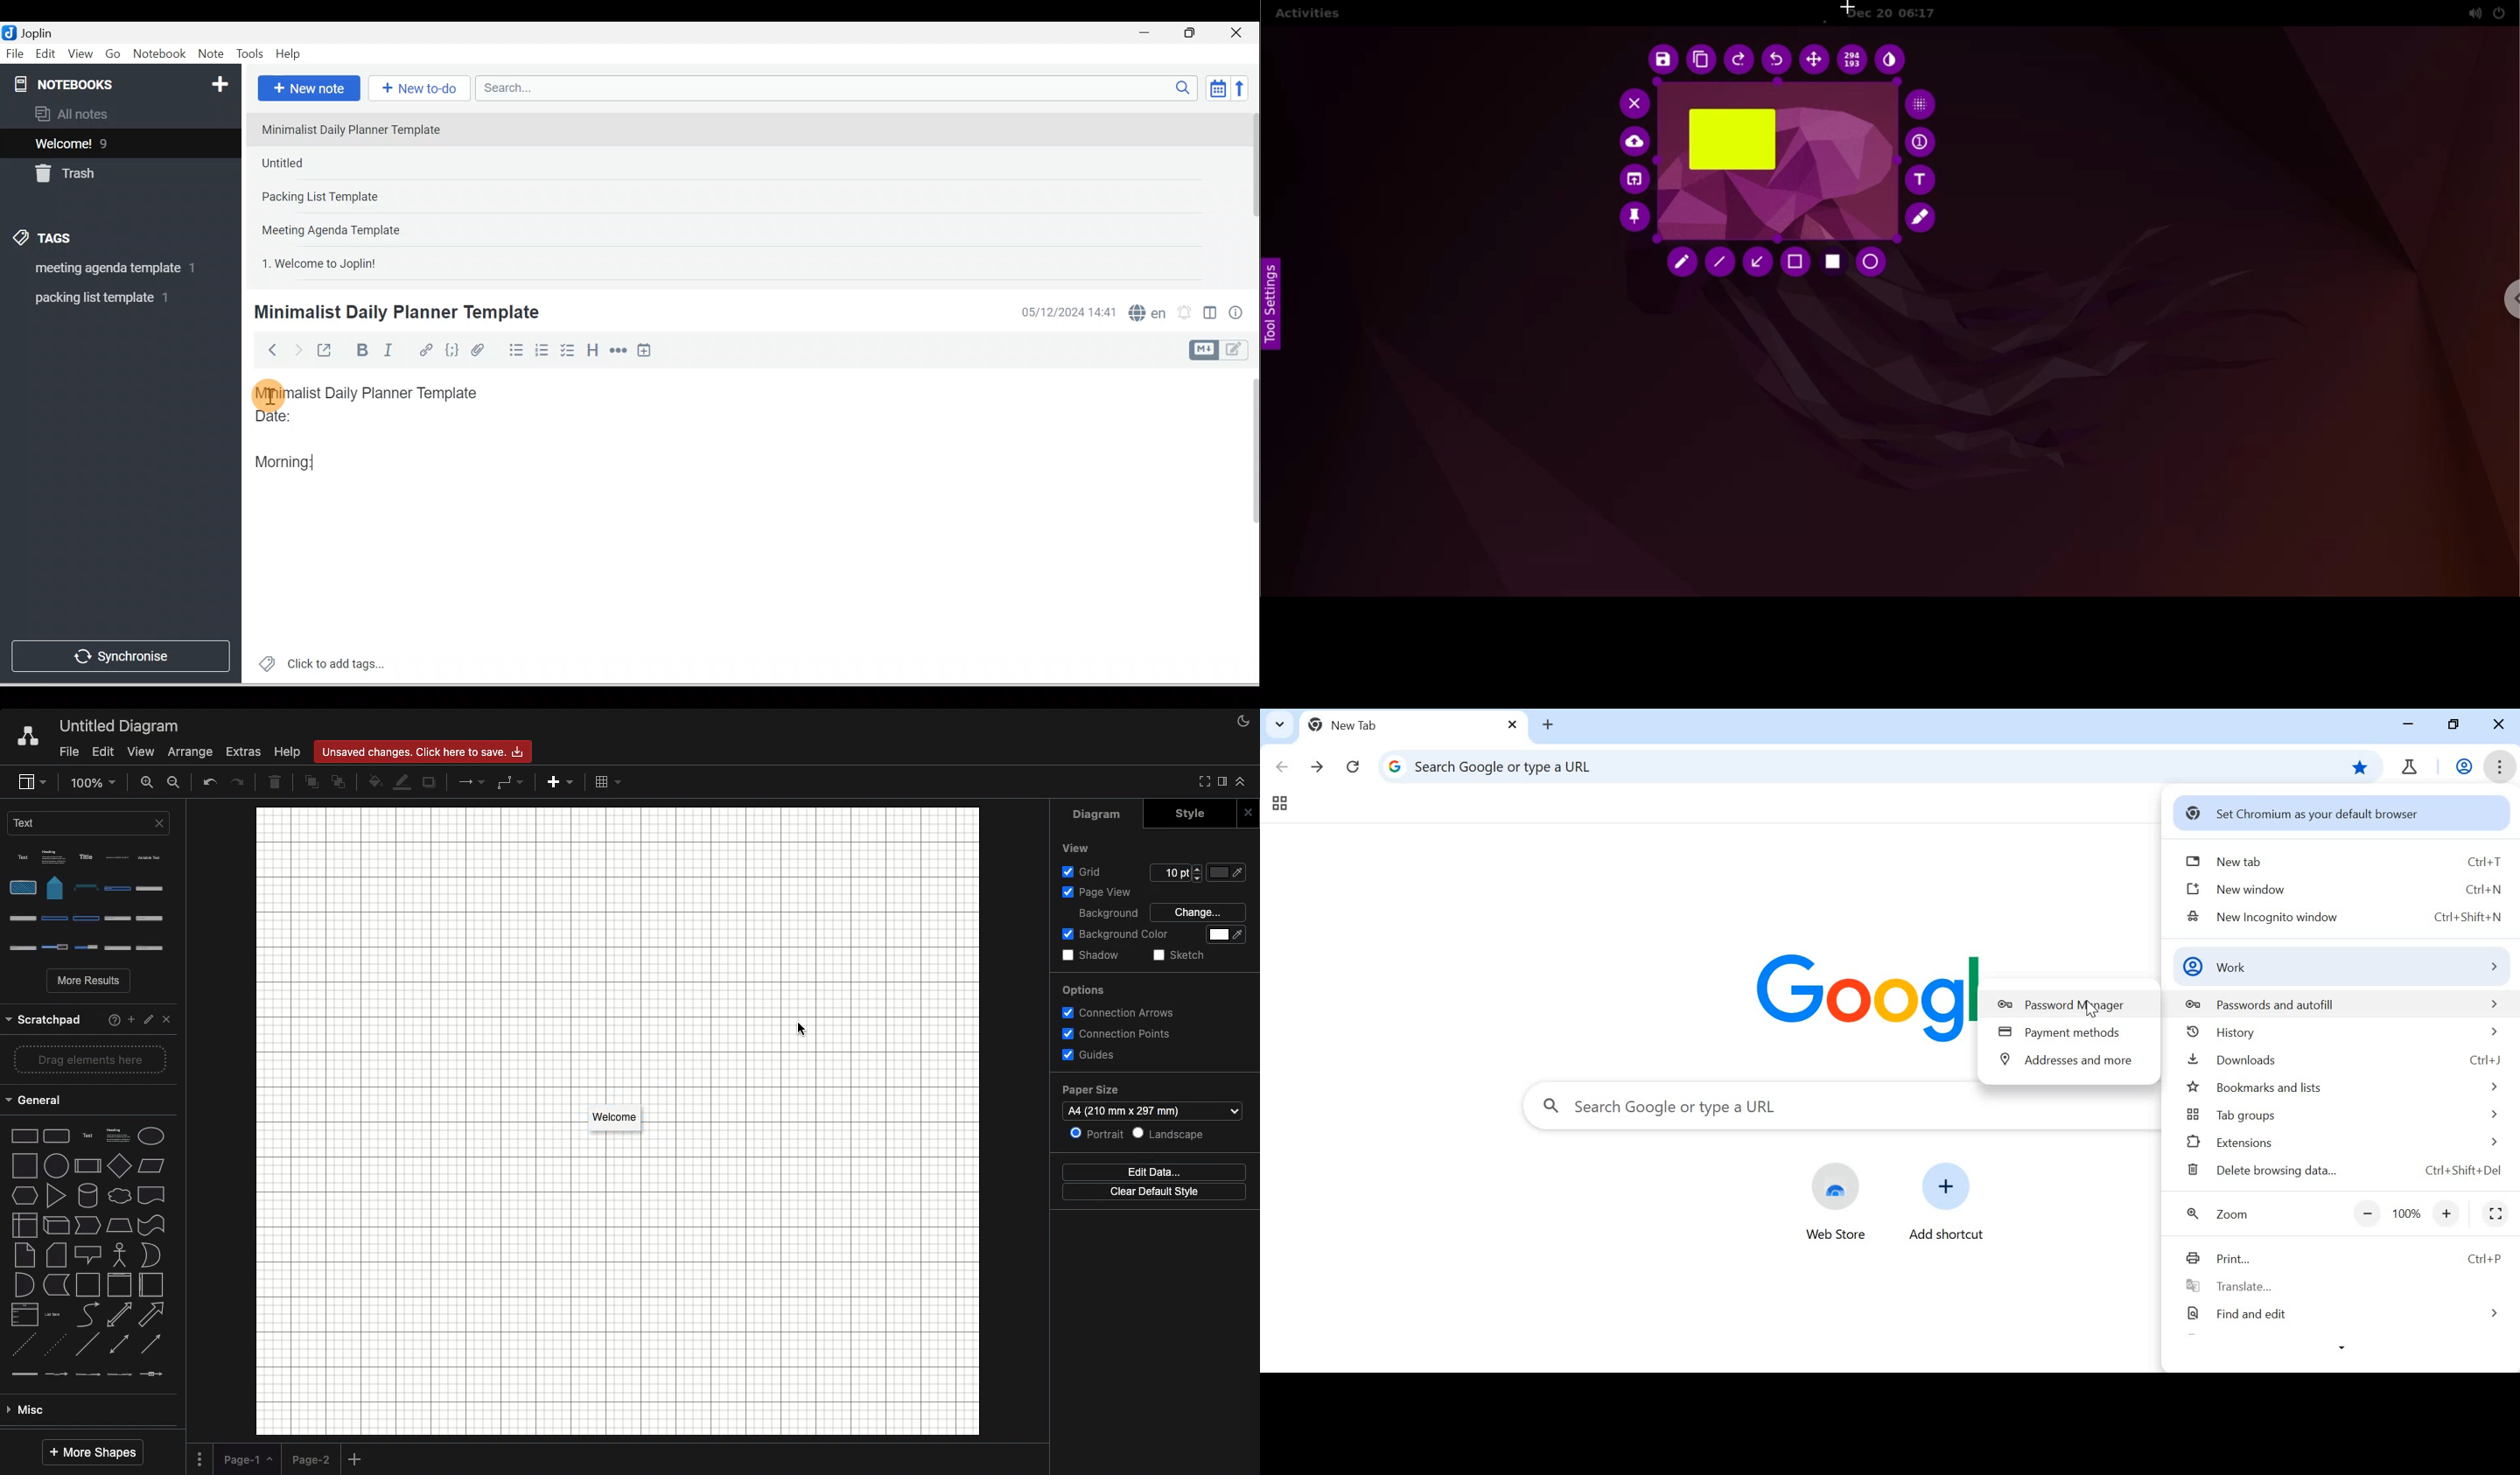  I want to click on Edit, so click(47, 54).